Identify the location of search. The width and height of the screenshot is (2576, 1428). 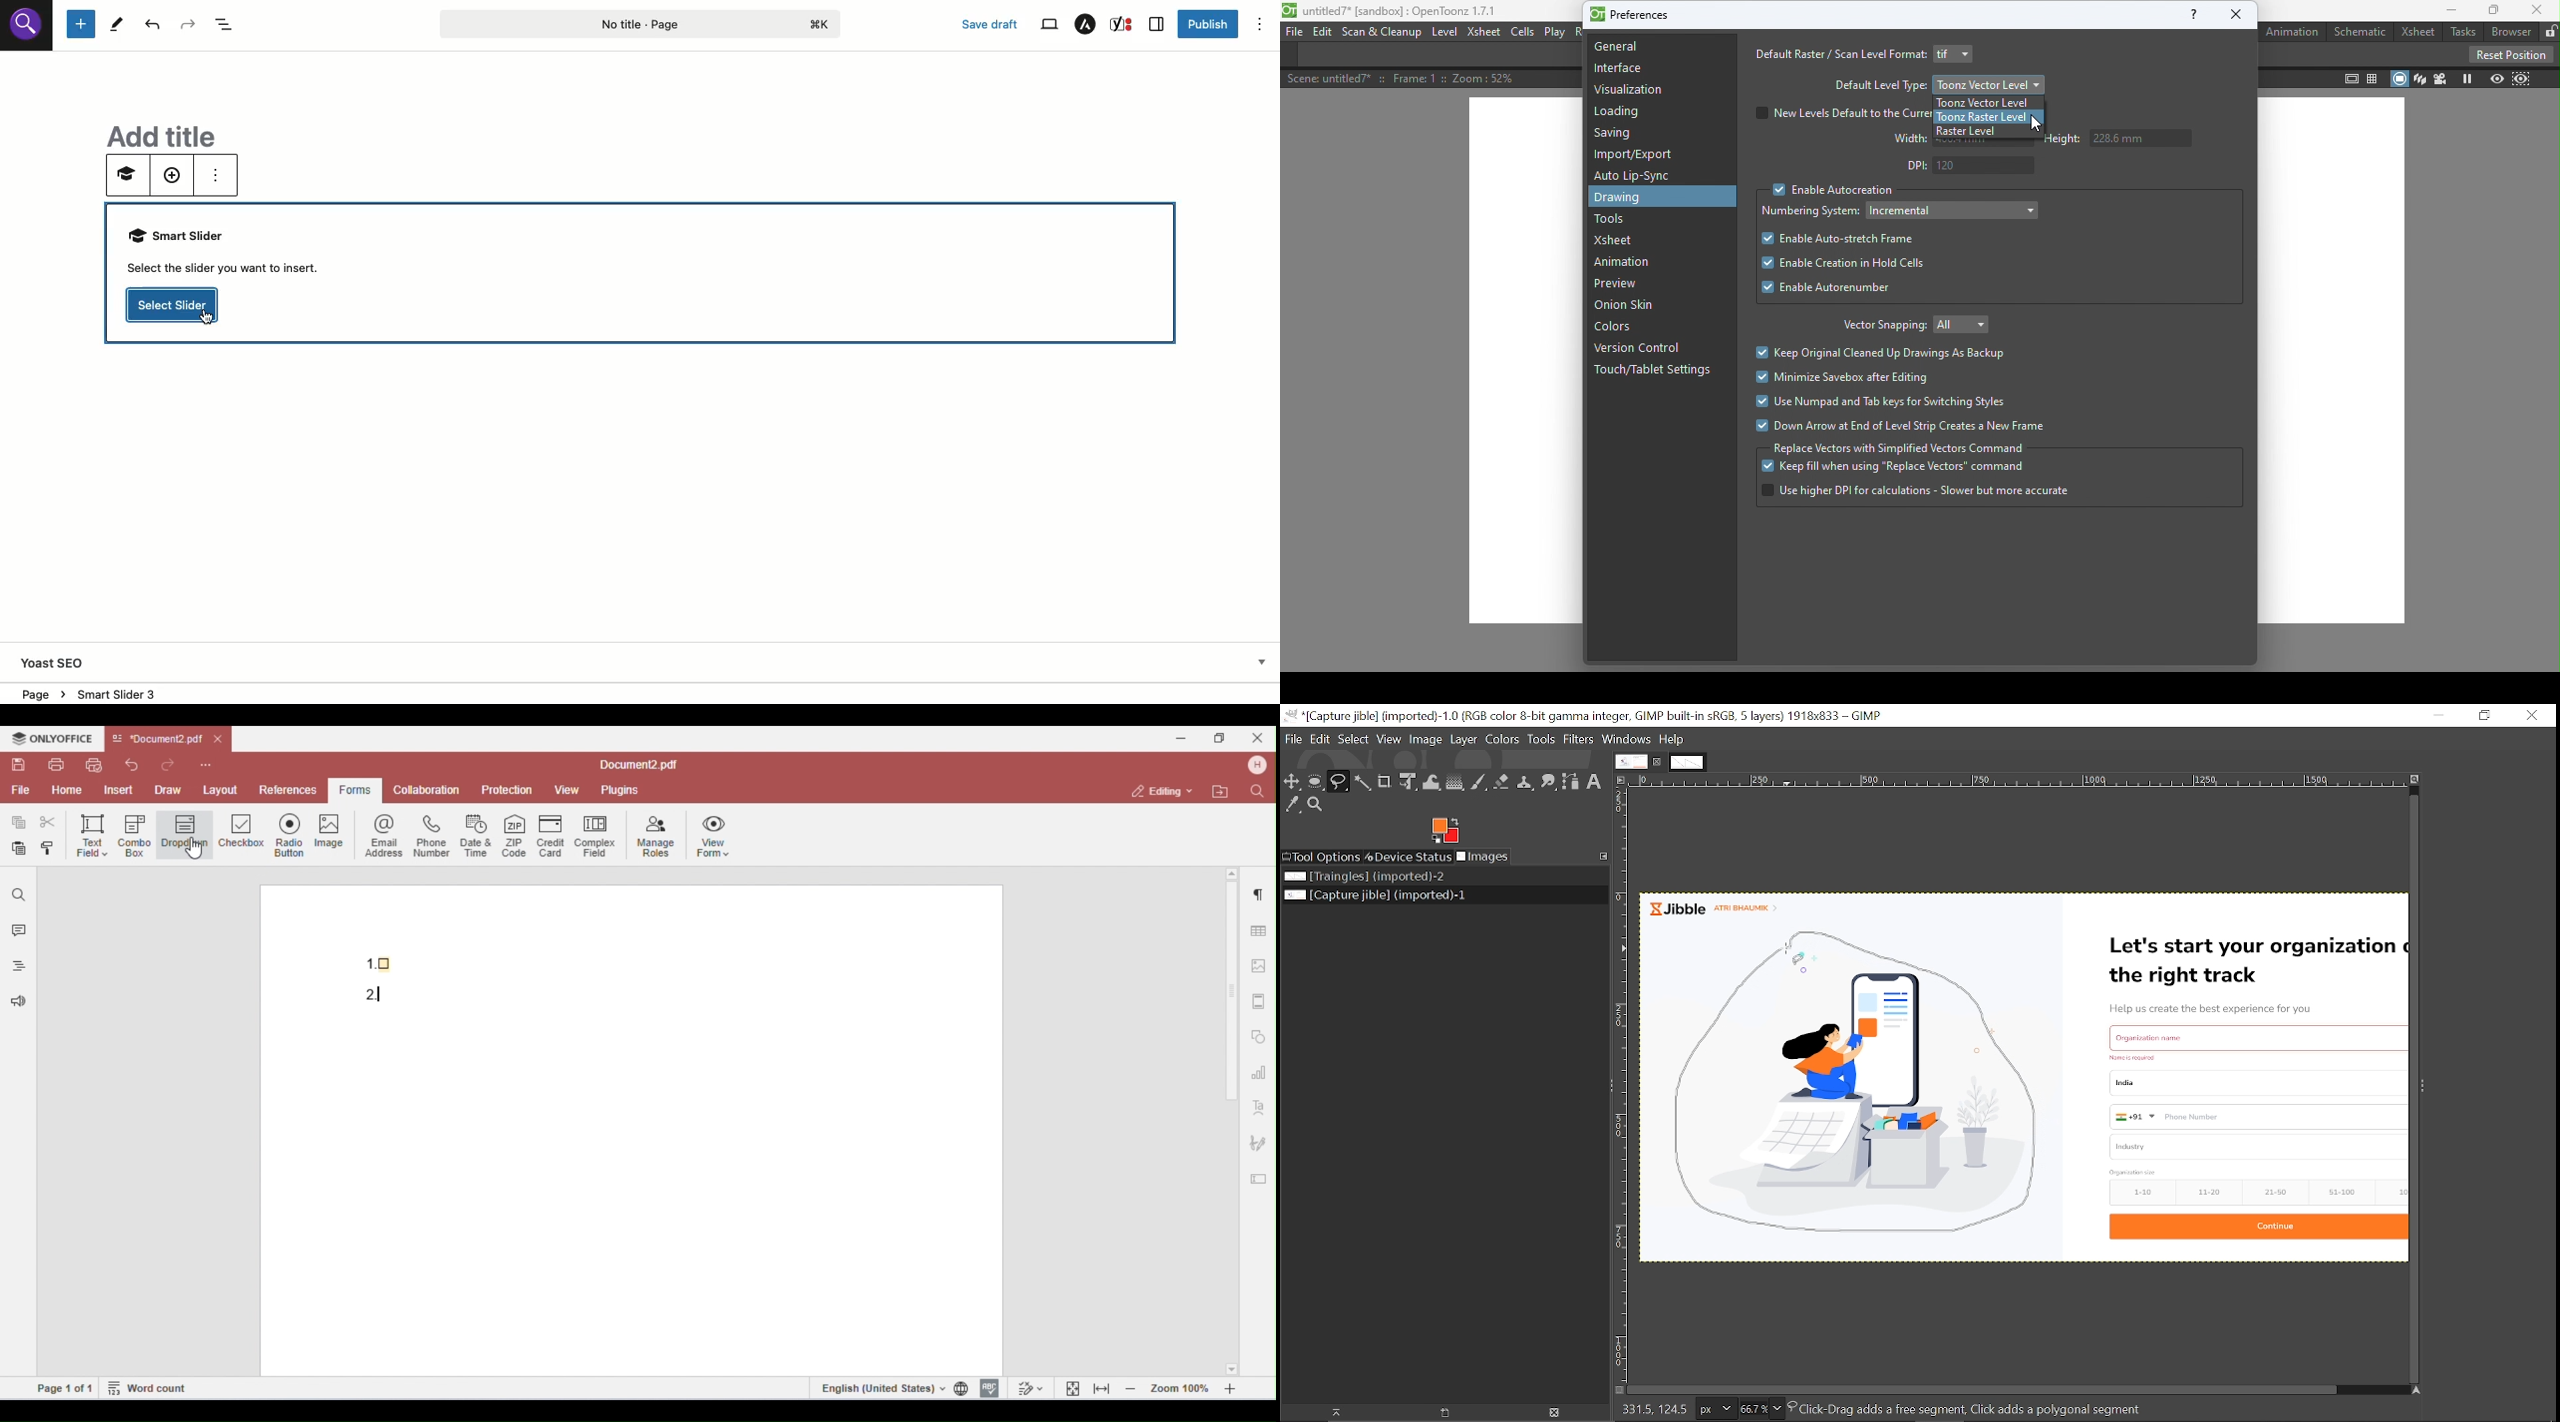
(28, 30).